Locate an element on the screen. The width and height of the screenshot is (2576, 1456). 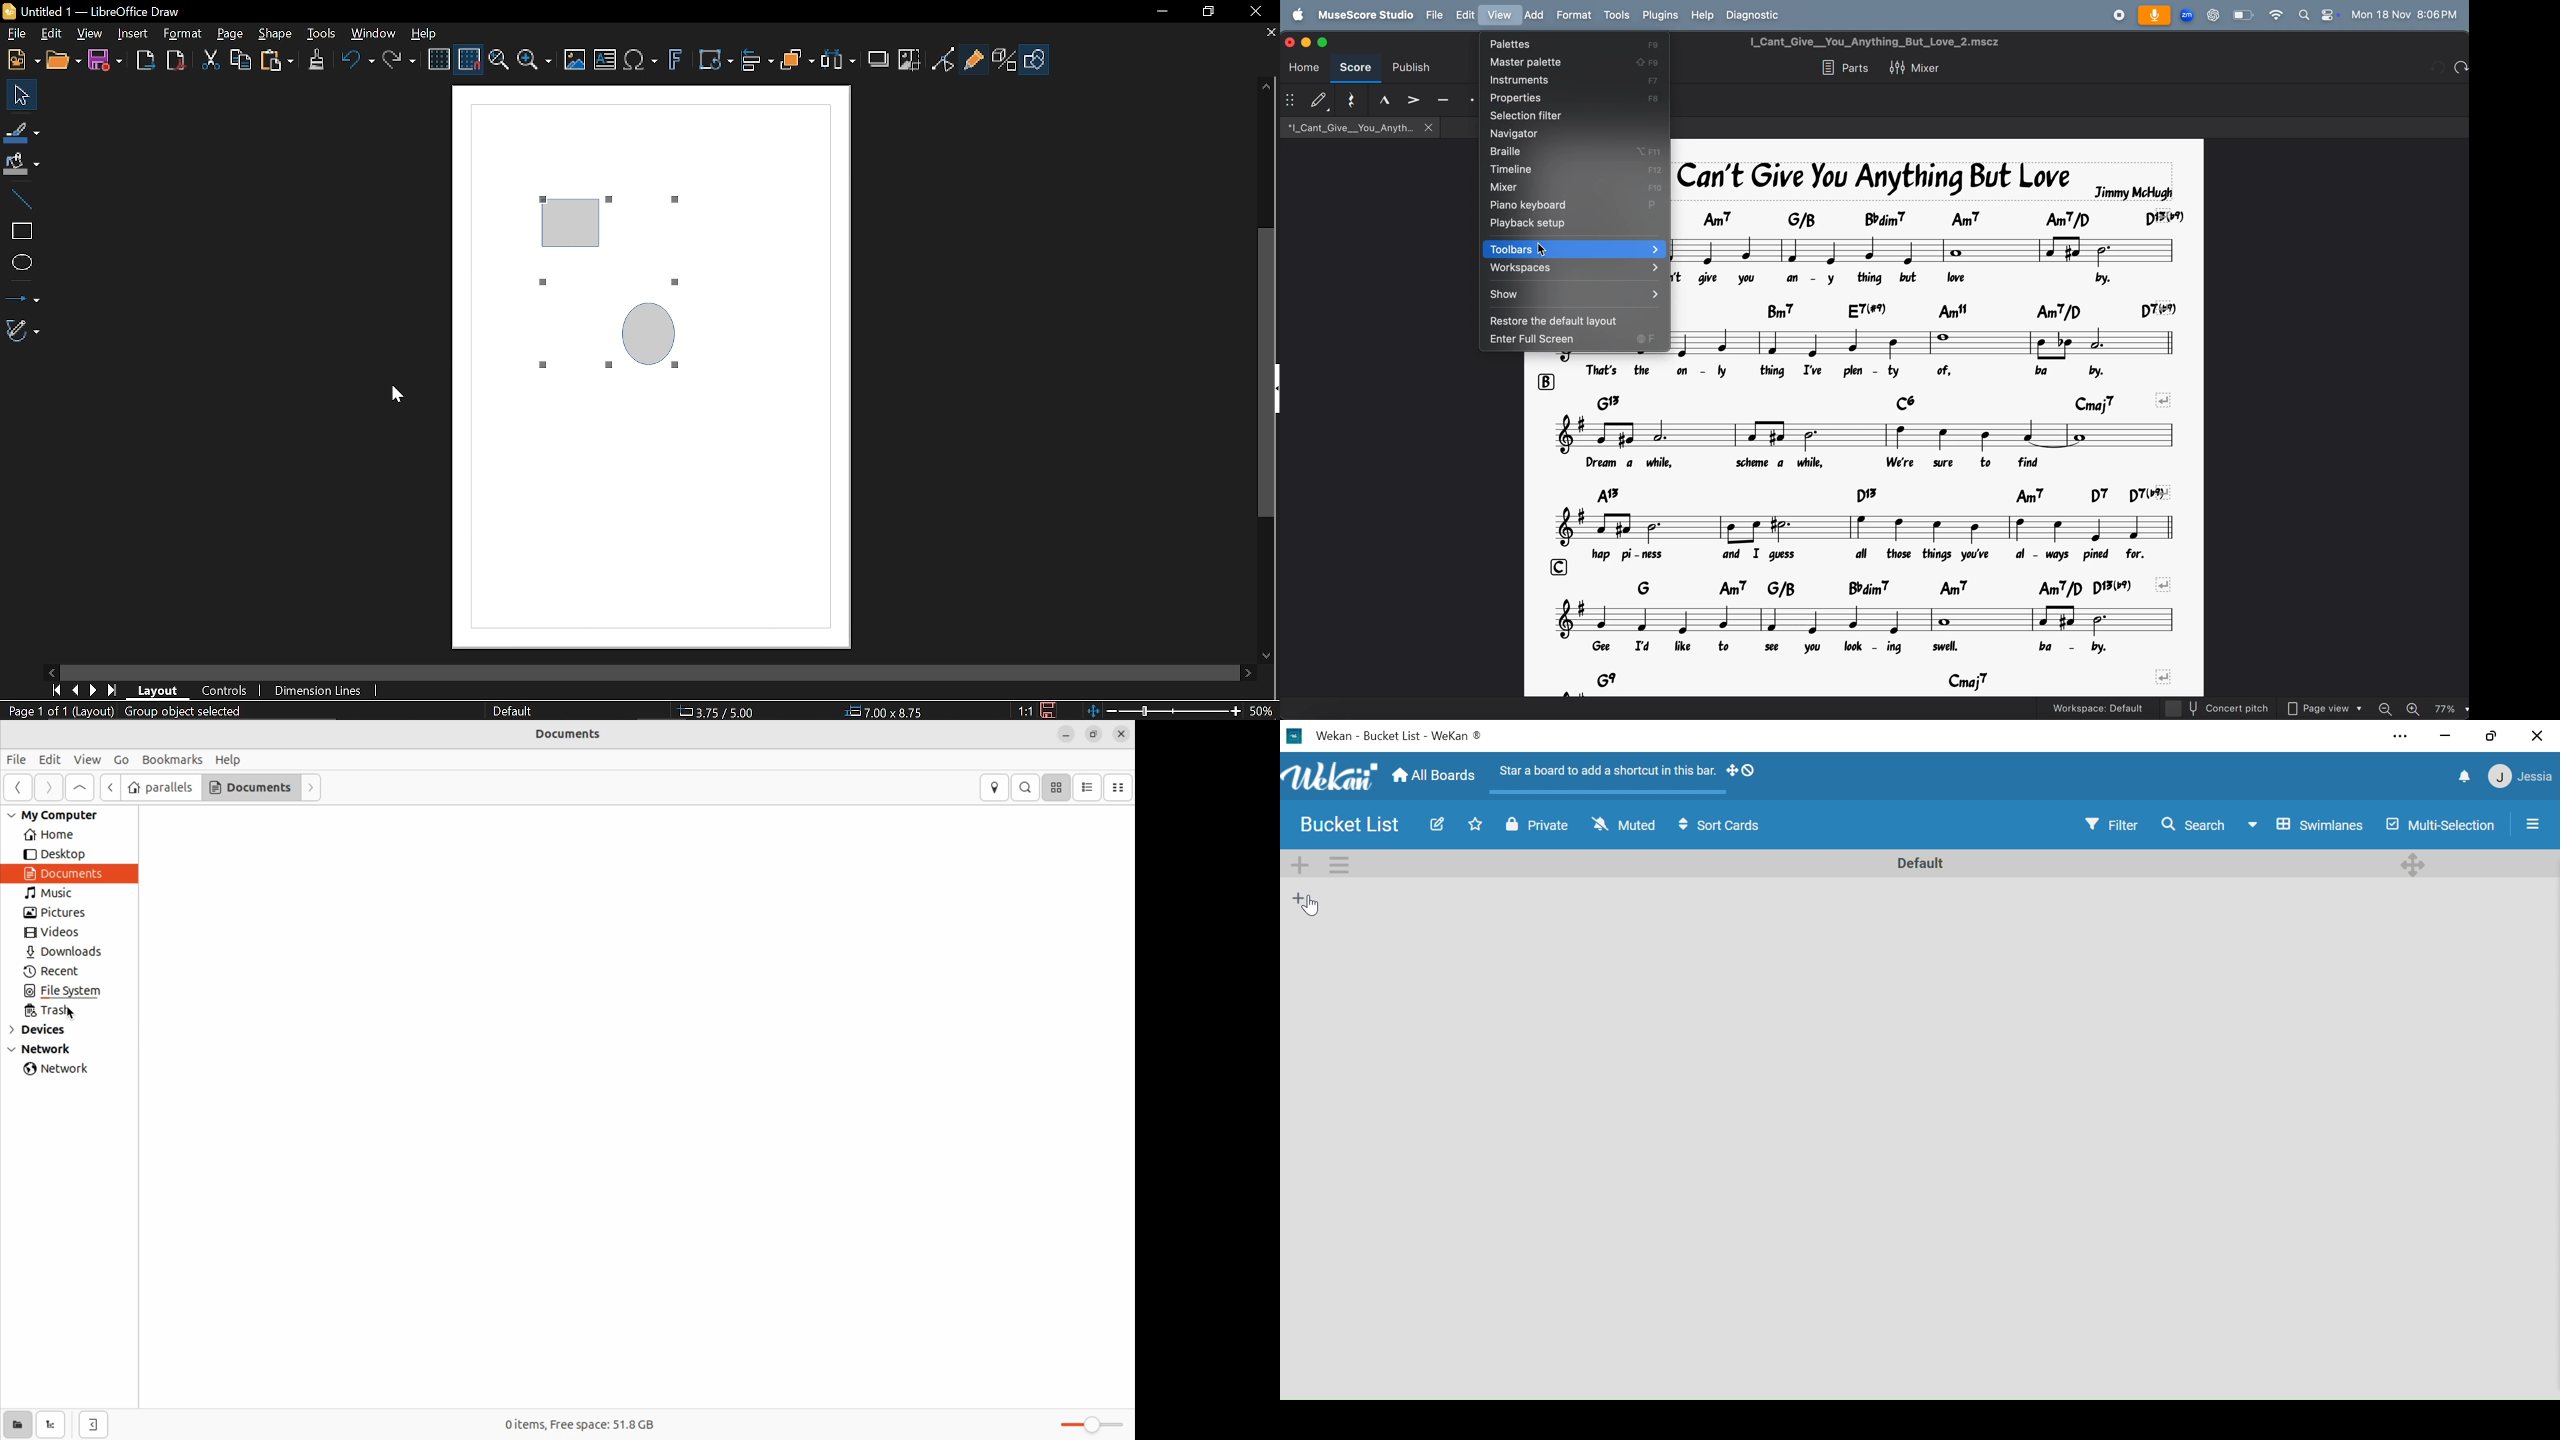
score is located at coordinates (1323, 43).